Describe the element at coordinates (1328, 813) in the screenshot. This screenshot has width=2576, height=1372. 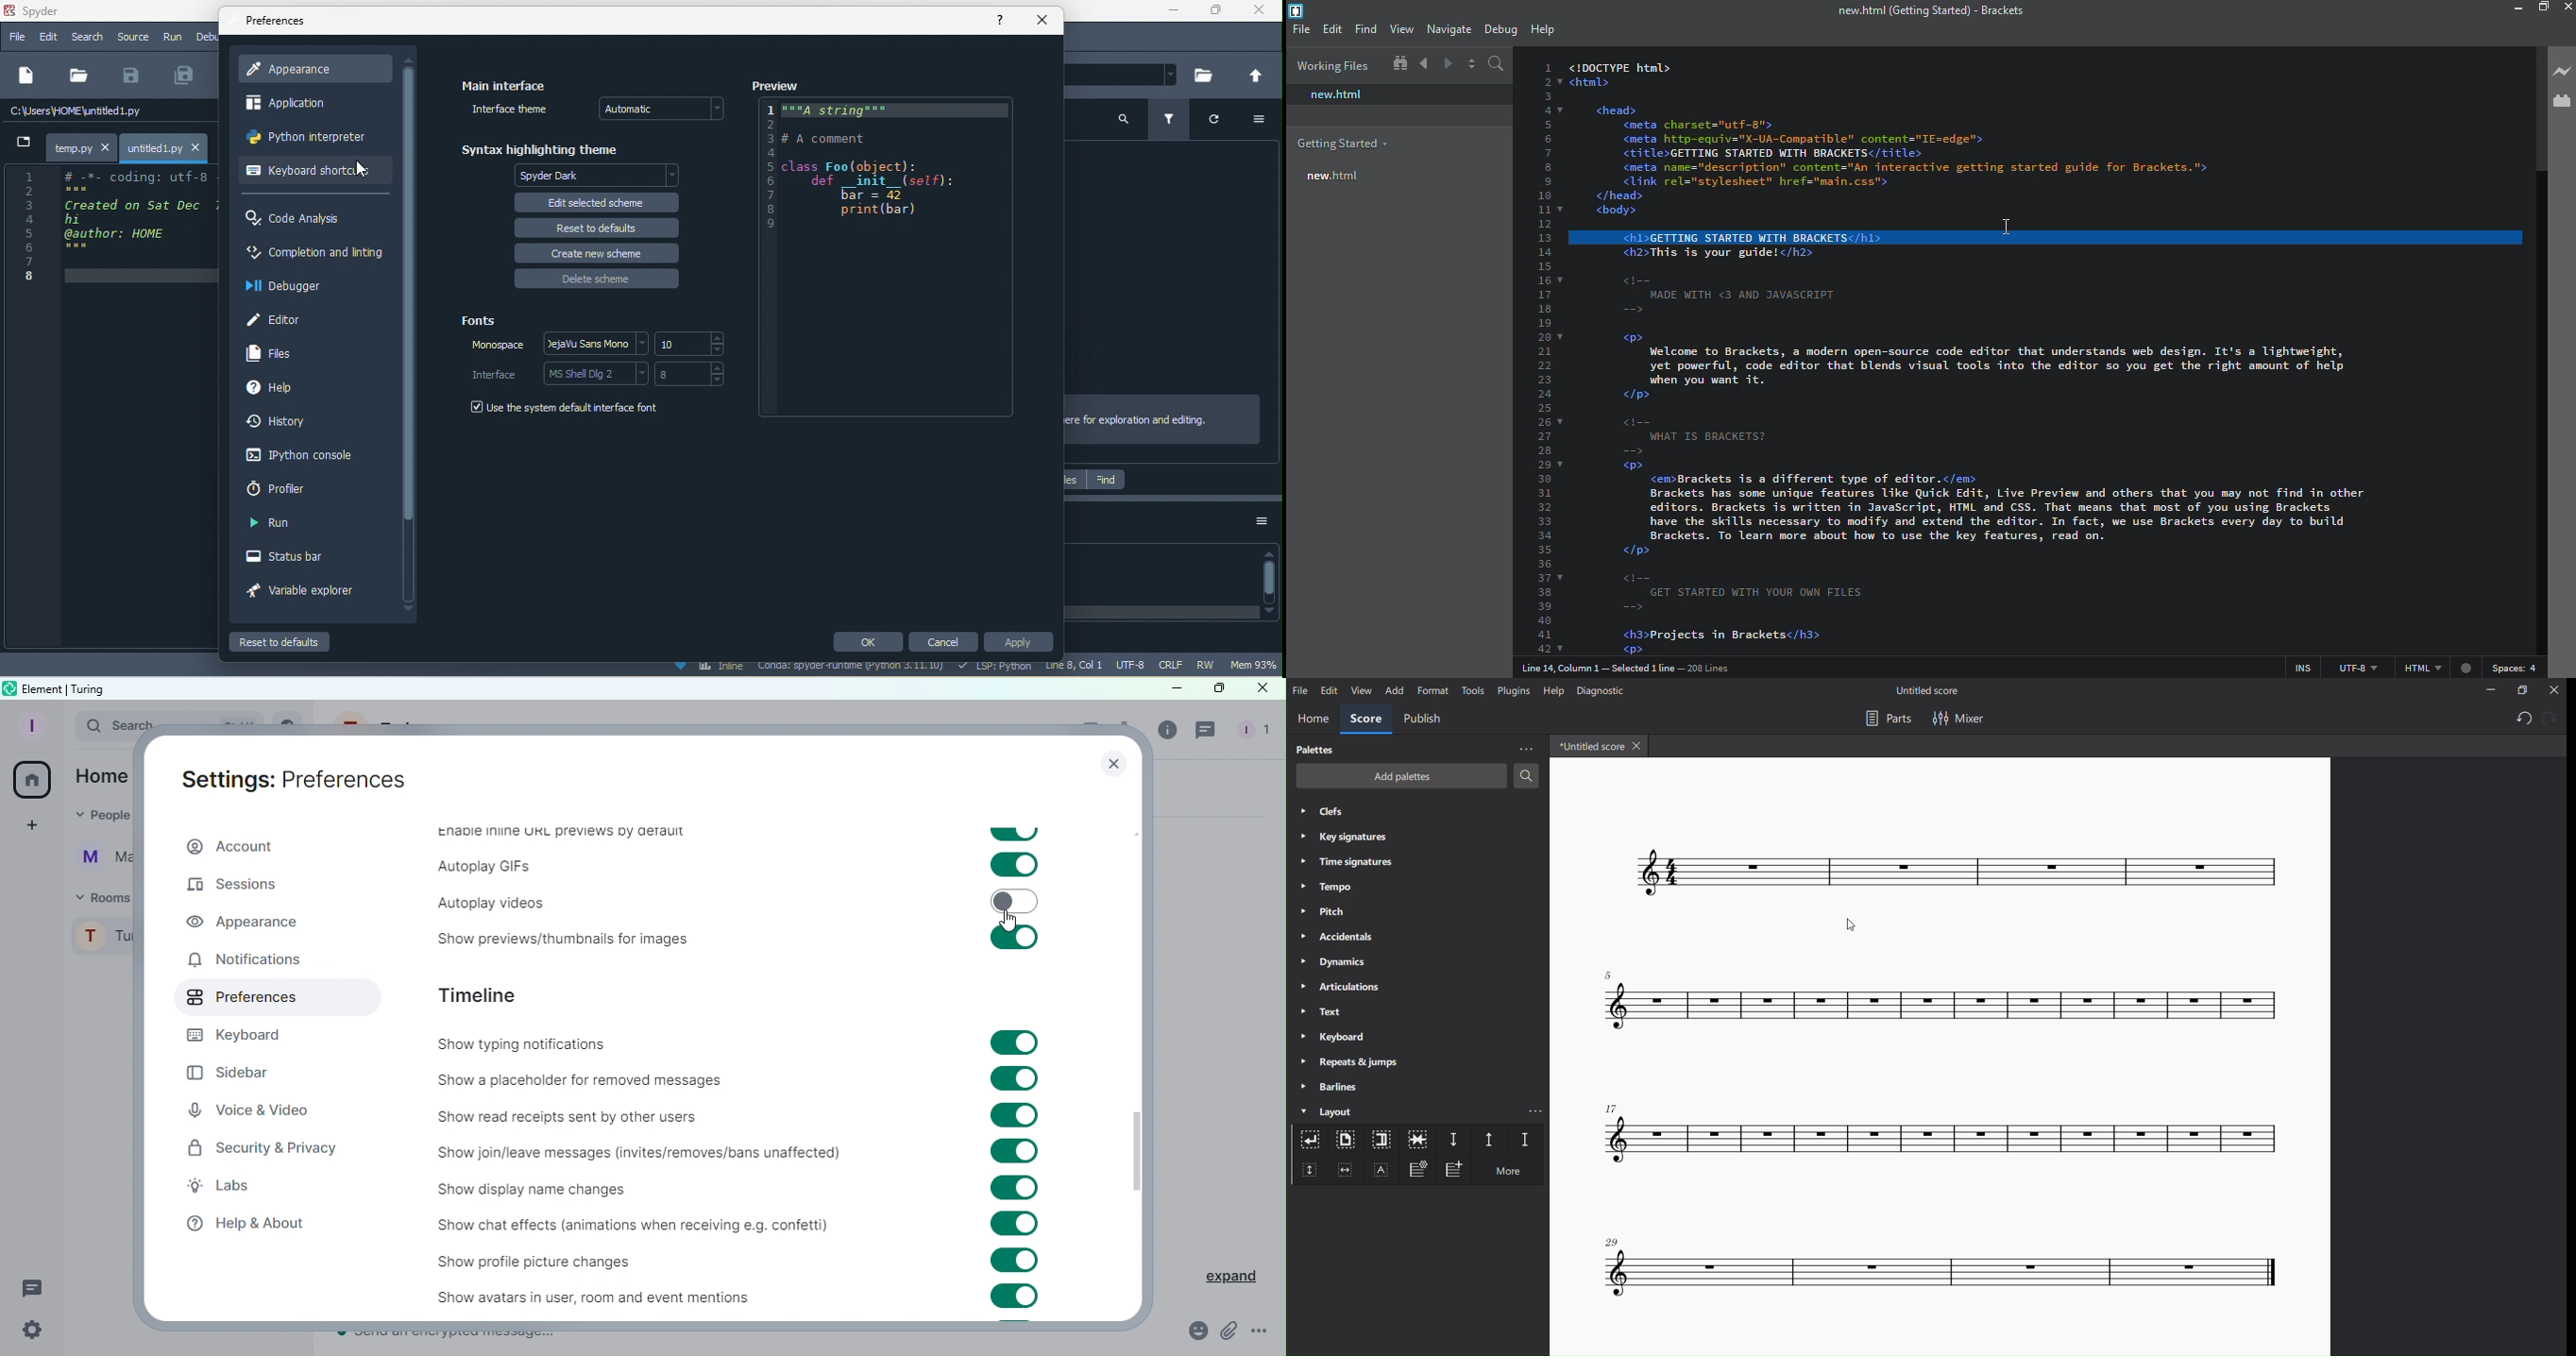
I see `clefs` at that location.